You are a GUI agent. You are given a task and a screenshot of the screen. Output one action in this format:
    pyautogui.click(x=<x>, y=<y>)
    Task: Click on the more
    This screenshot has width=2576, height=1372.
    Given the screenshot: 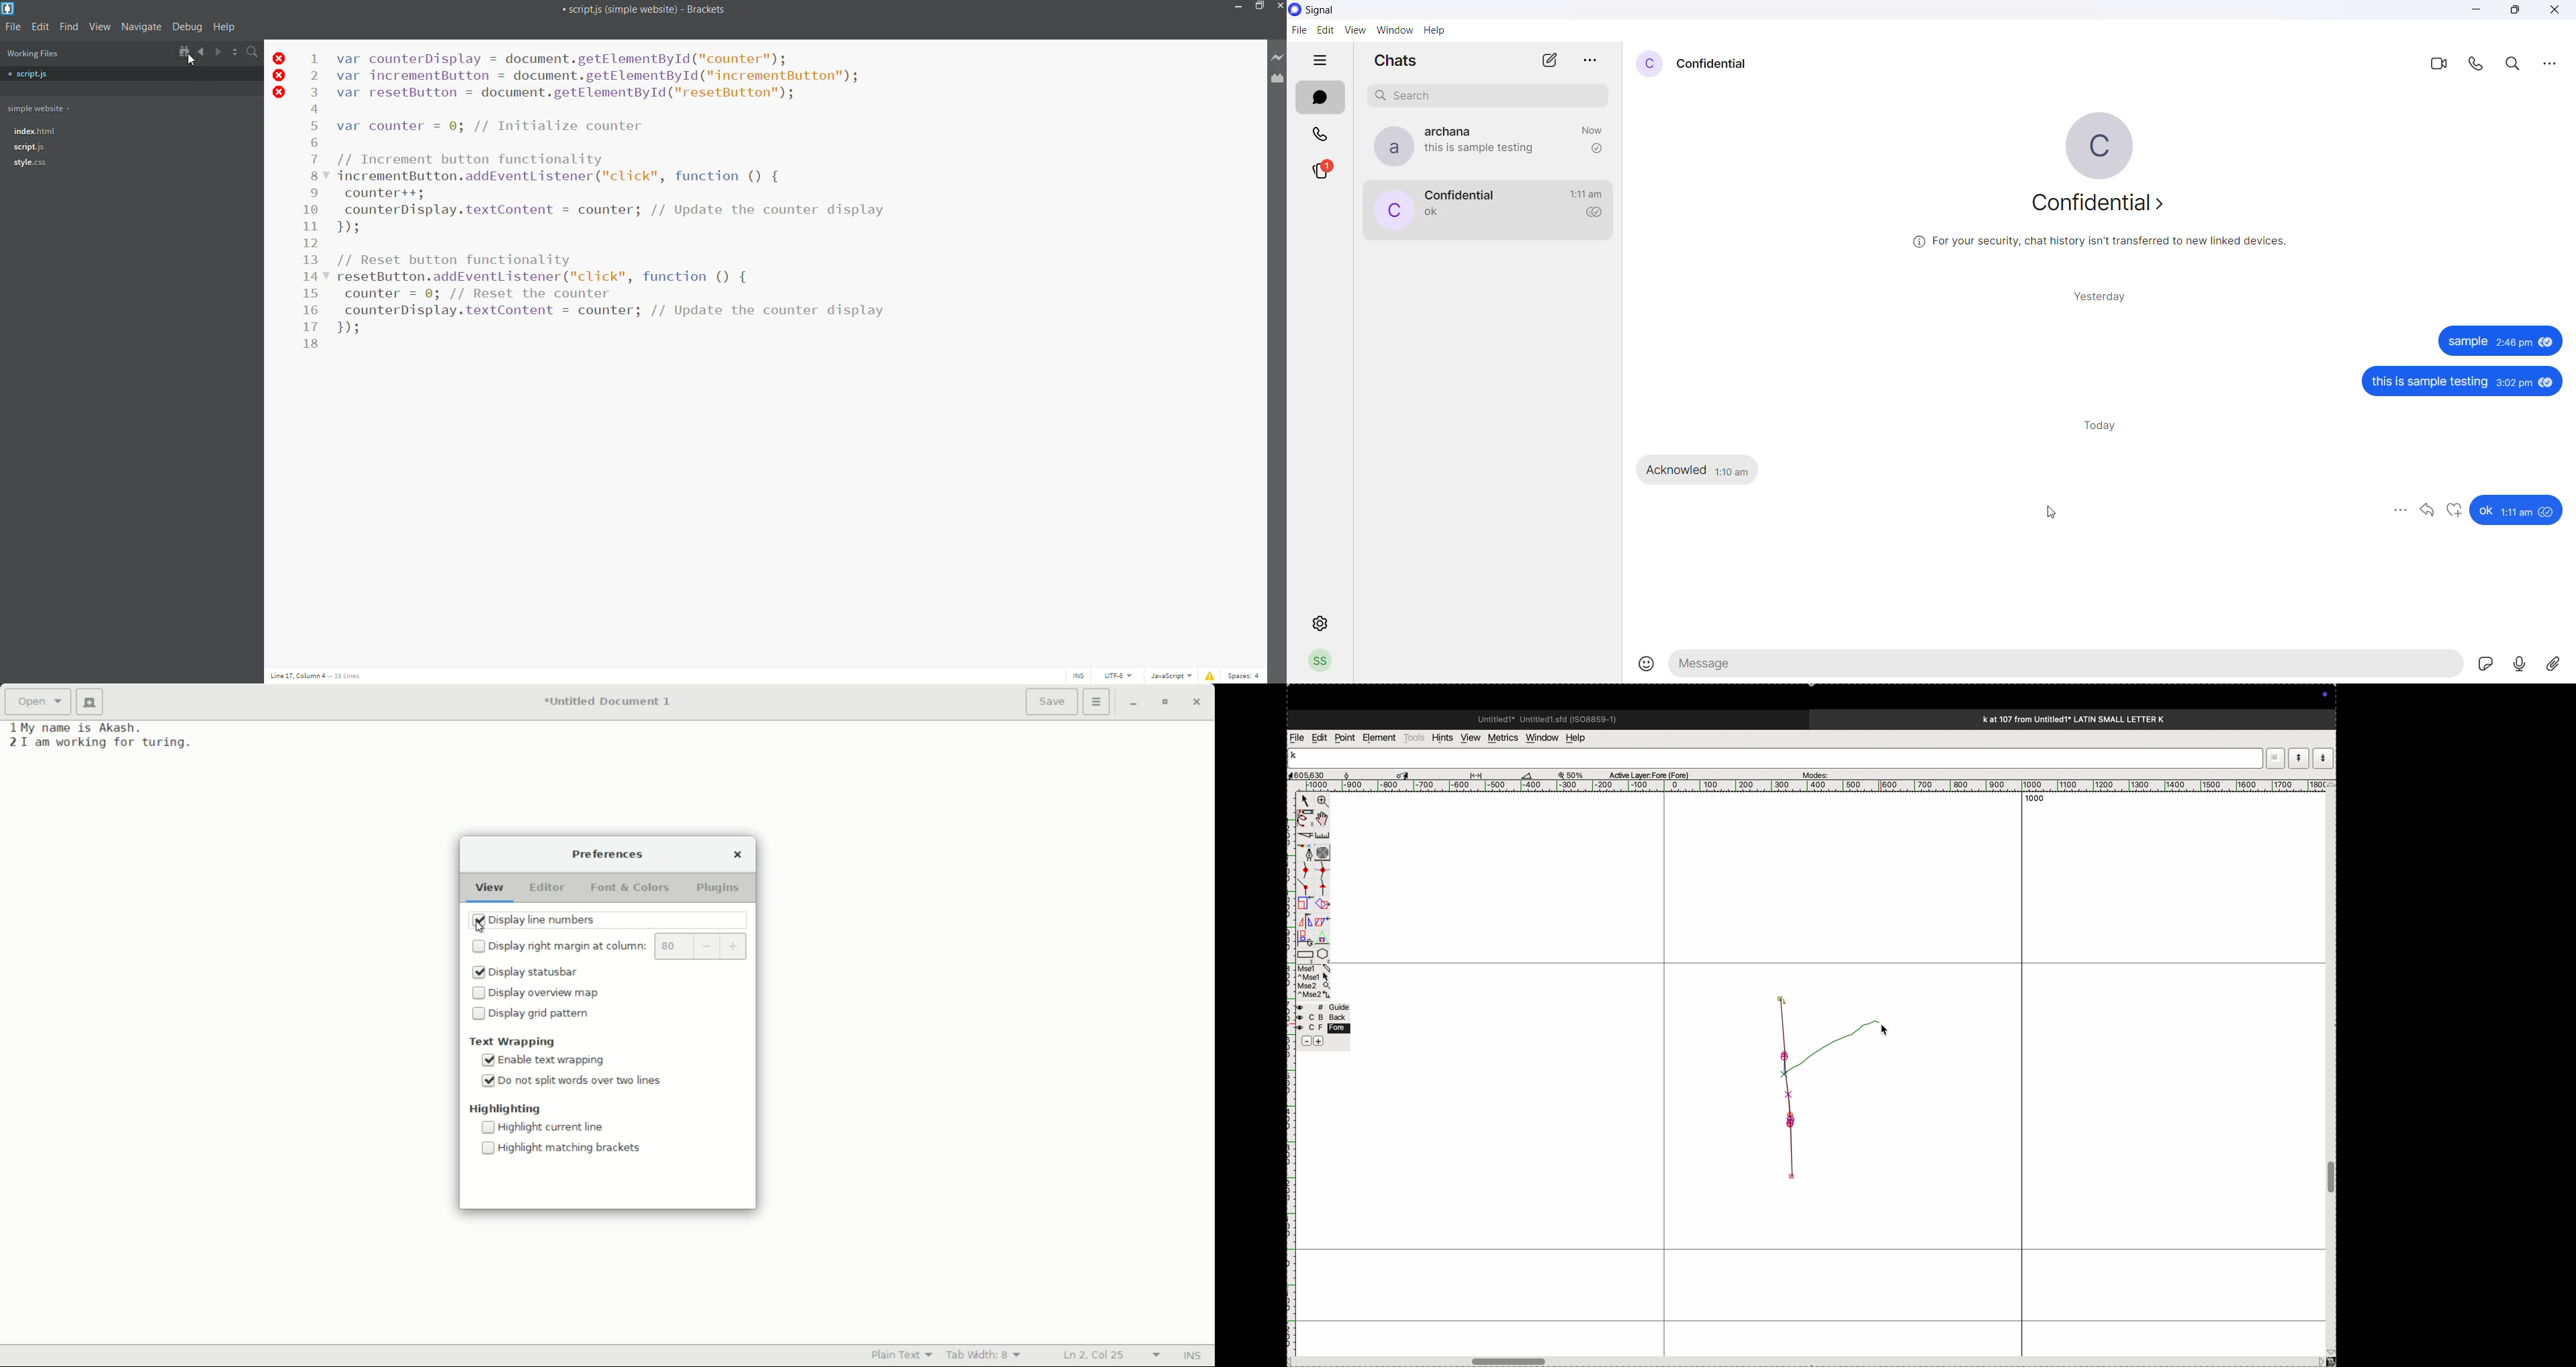 What is the action you would take?
    pyautogui.click(x=2399, y=510)
    